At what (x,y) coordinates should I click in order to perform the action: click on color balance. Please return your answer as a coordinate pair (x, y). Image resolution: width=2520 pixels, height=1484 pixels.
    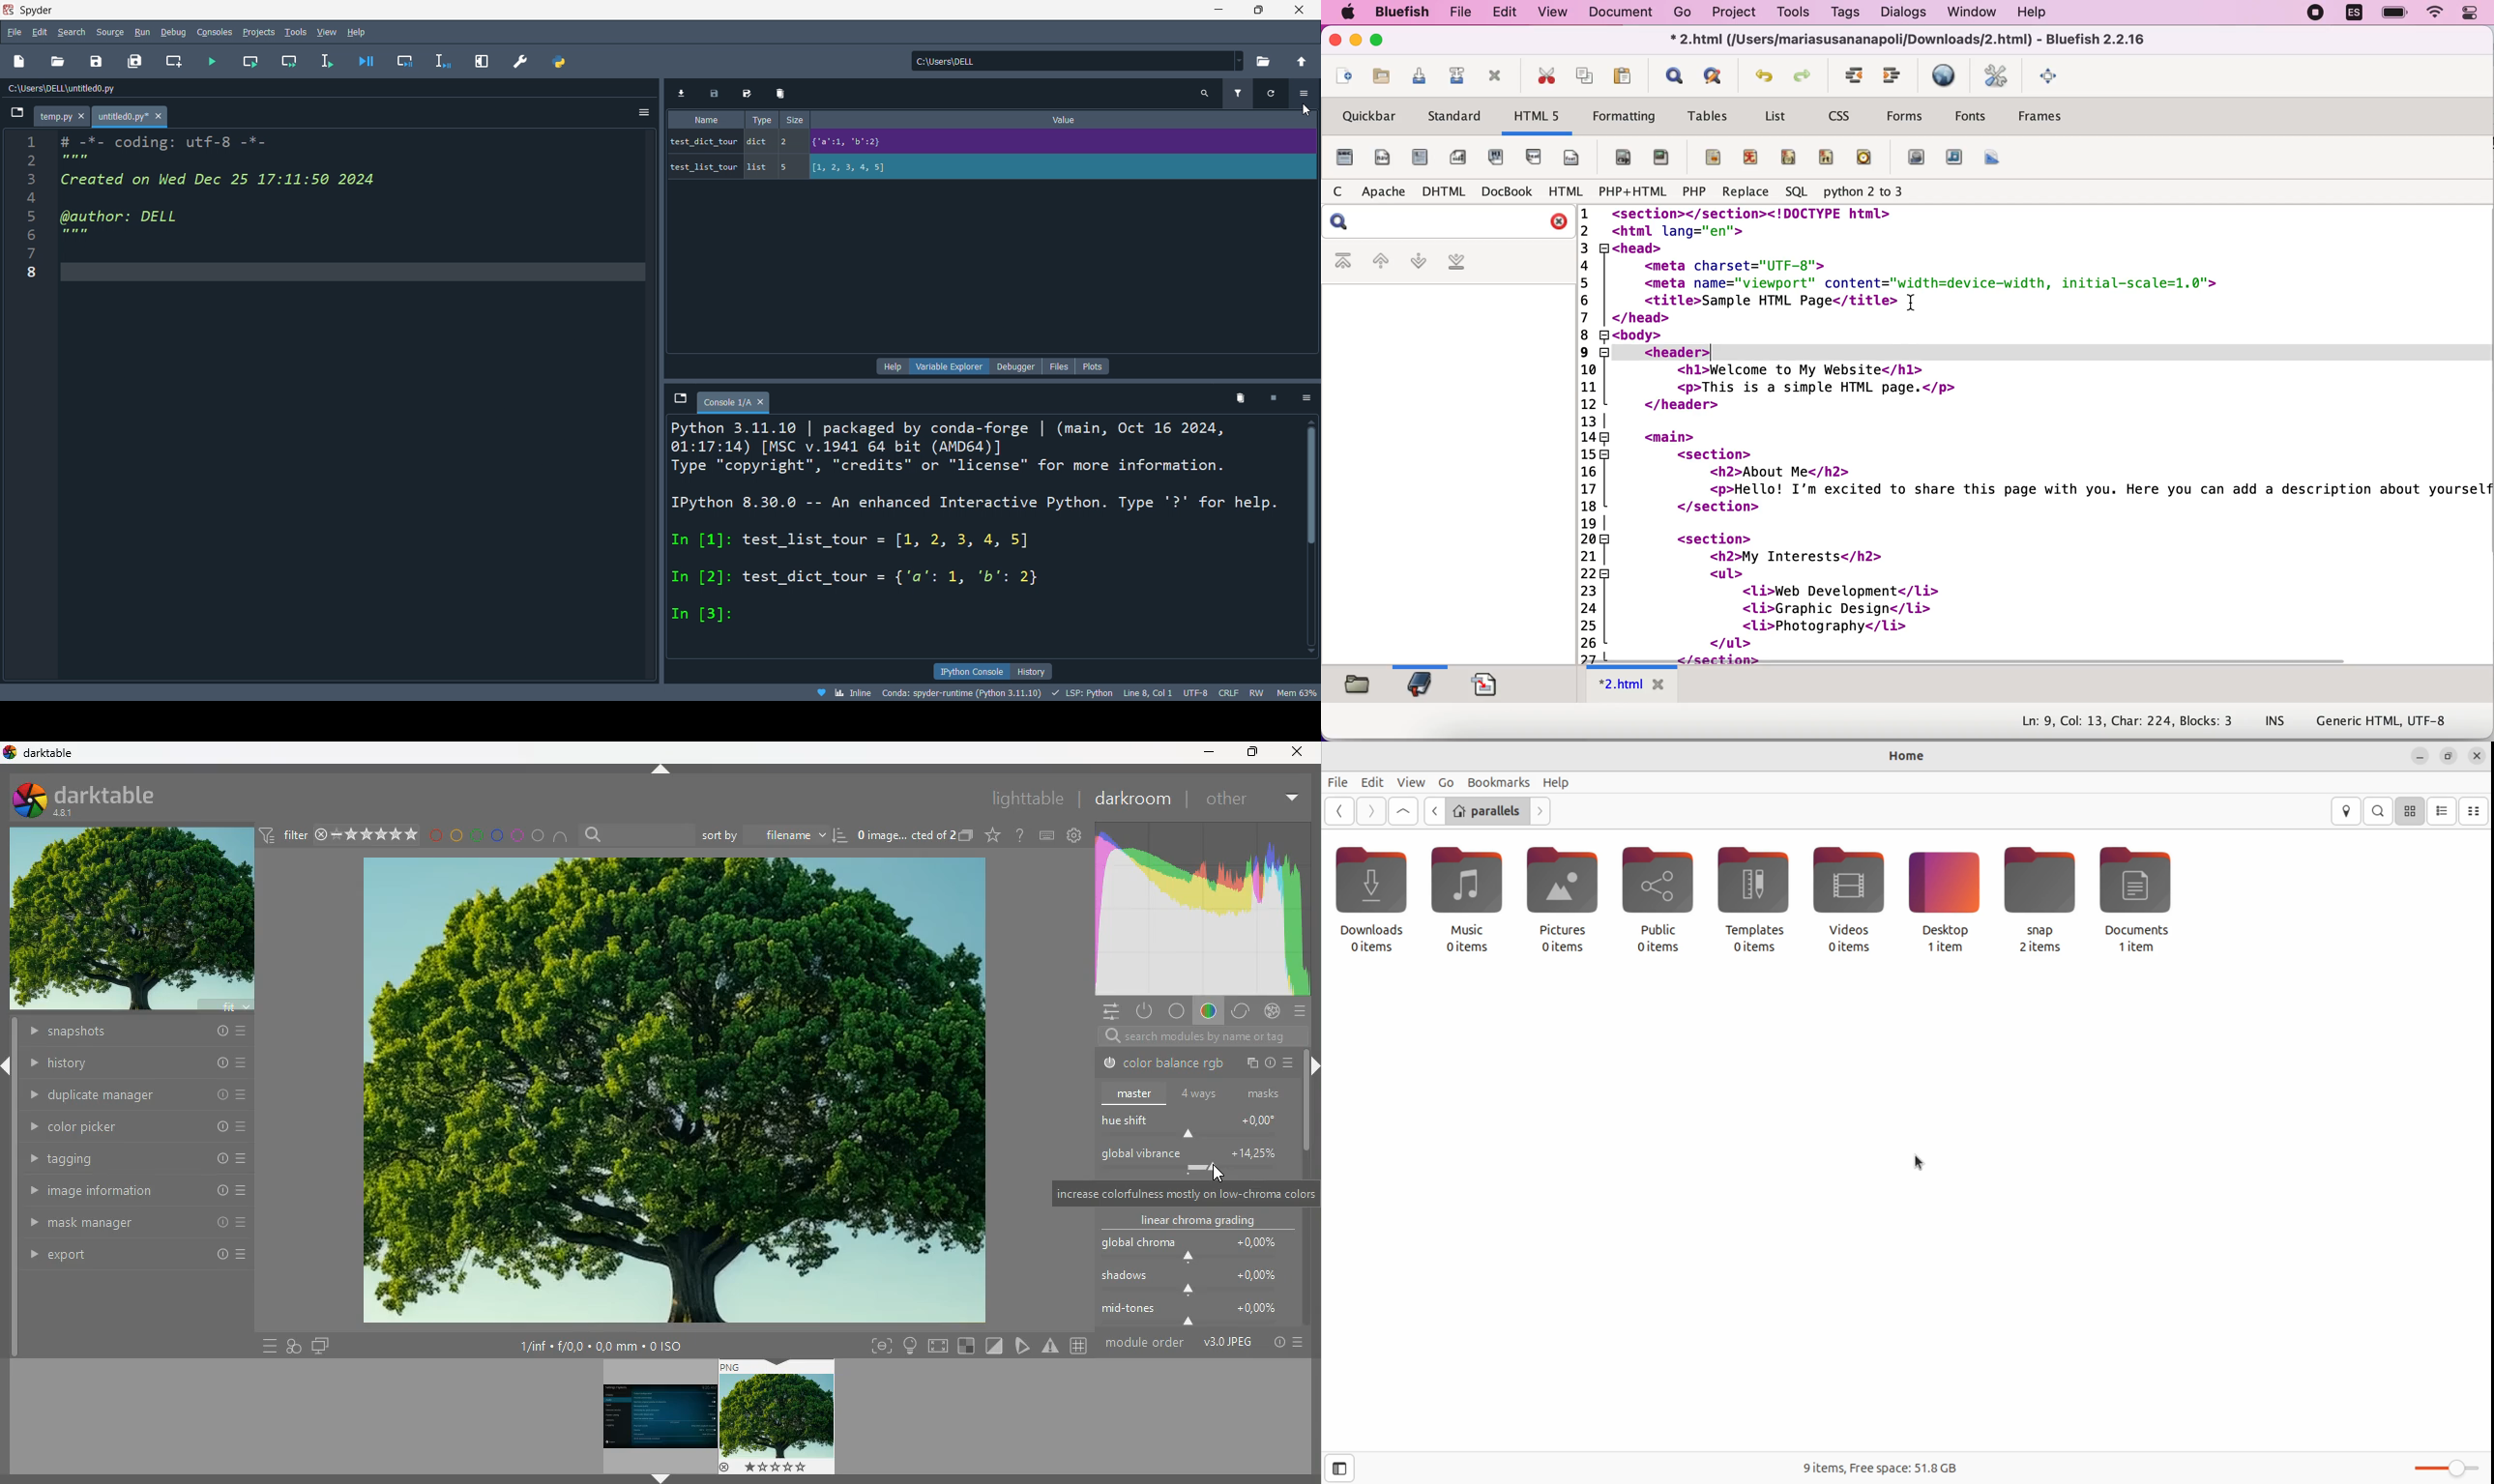
    Looking at the image, I should click on (1165, 1064).